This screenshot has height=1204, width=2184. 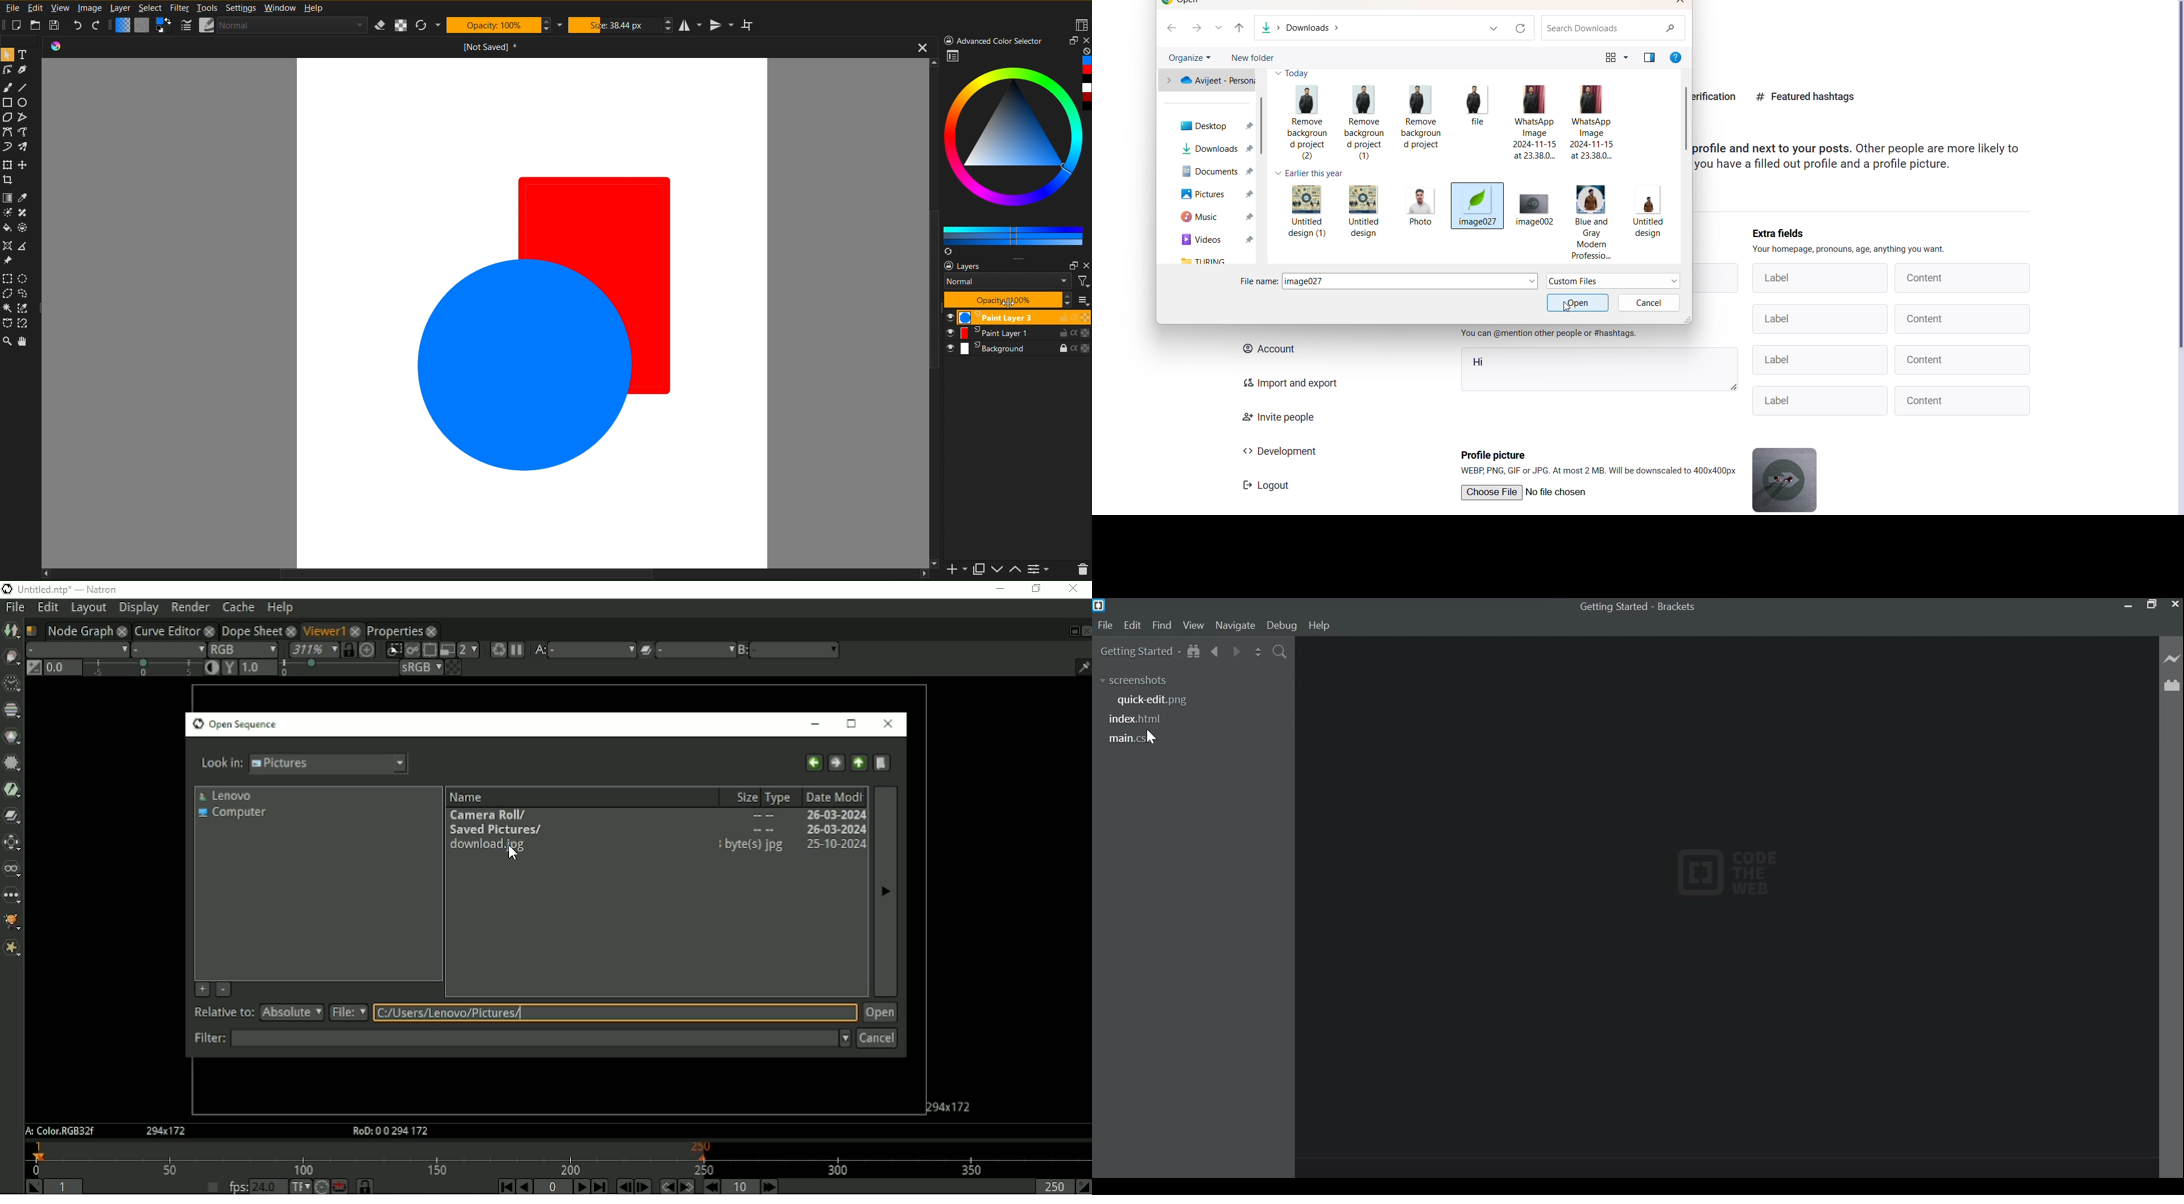 What do you see at coordinates (1085, 41) in the screenshot?
I see `close` at bounding box center [1085, 41].